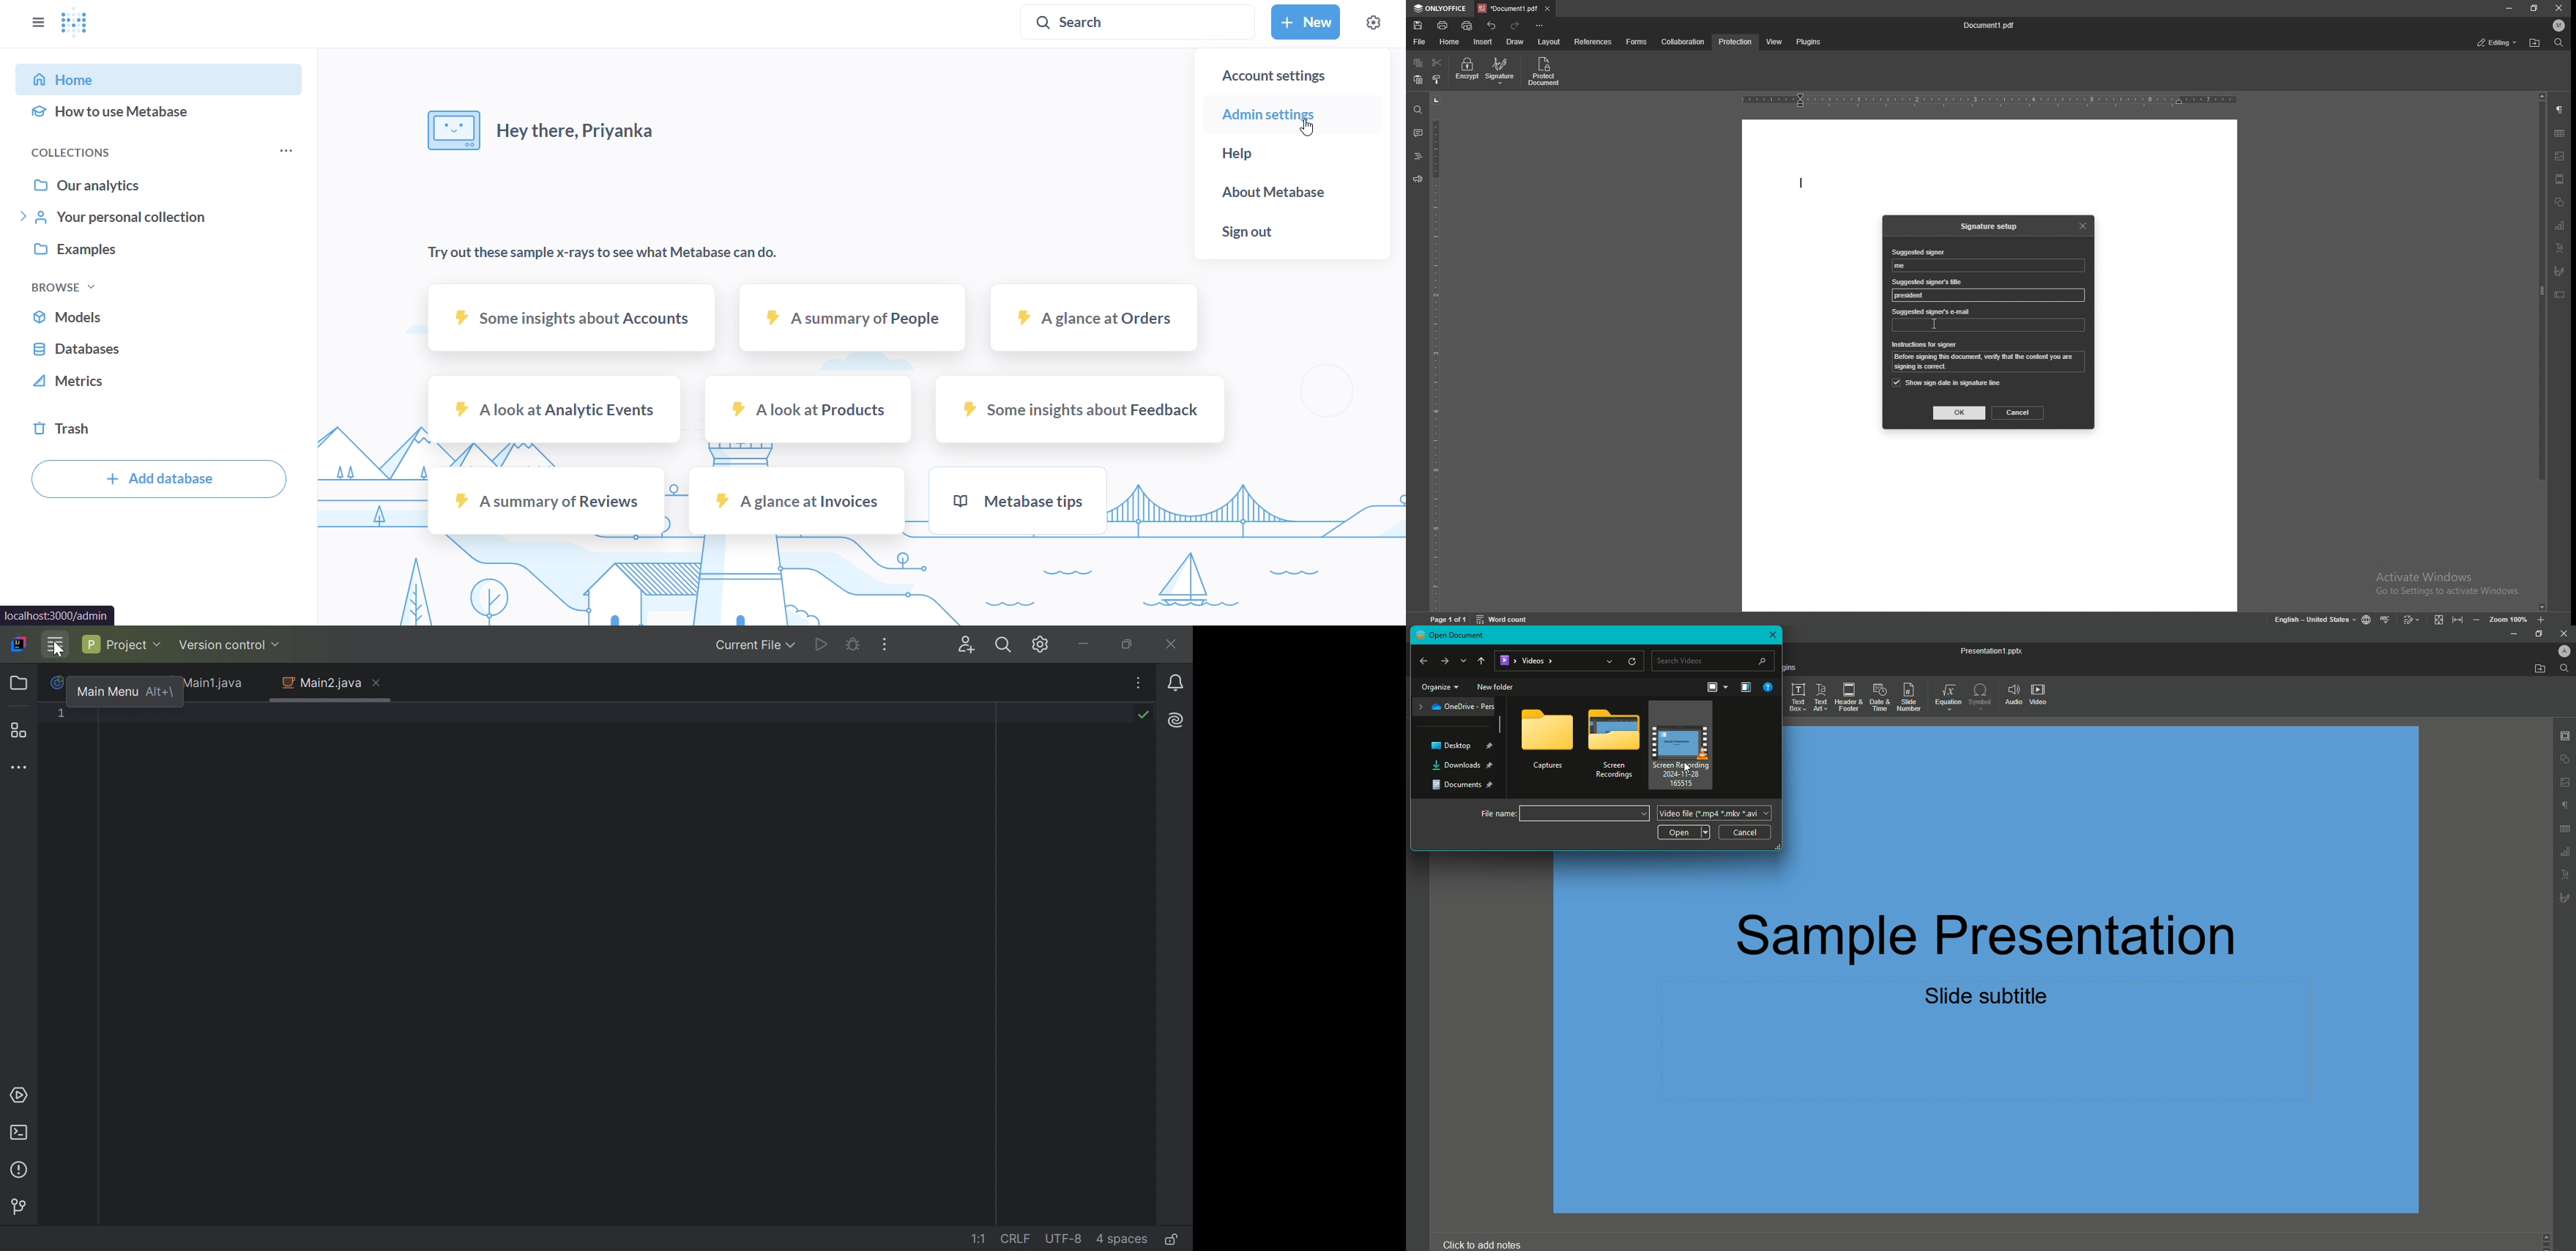 This screenshot has width=2576, height=1260. Describe the element at coordinates (2536, 8) in the screenshot. I see `resize` at that location.